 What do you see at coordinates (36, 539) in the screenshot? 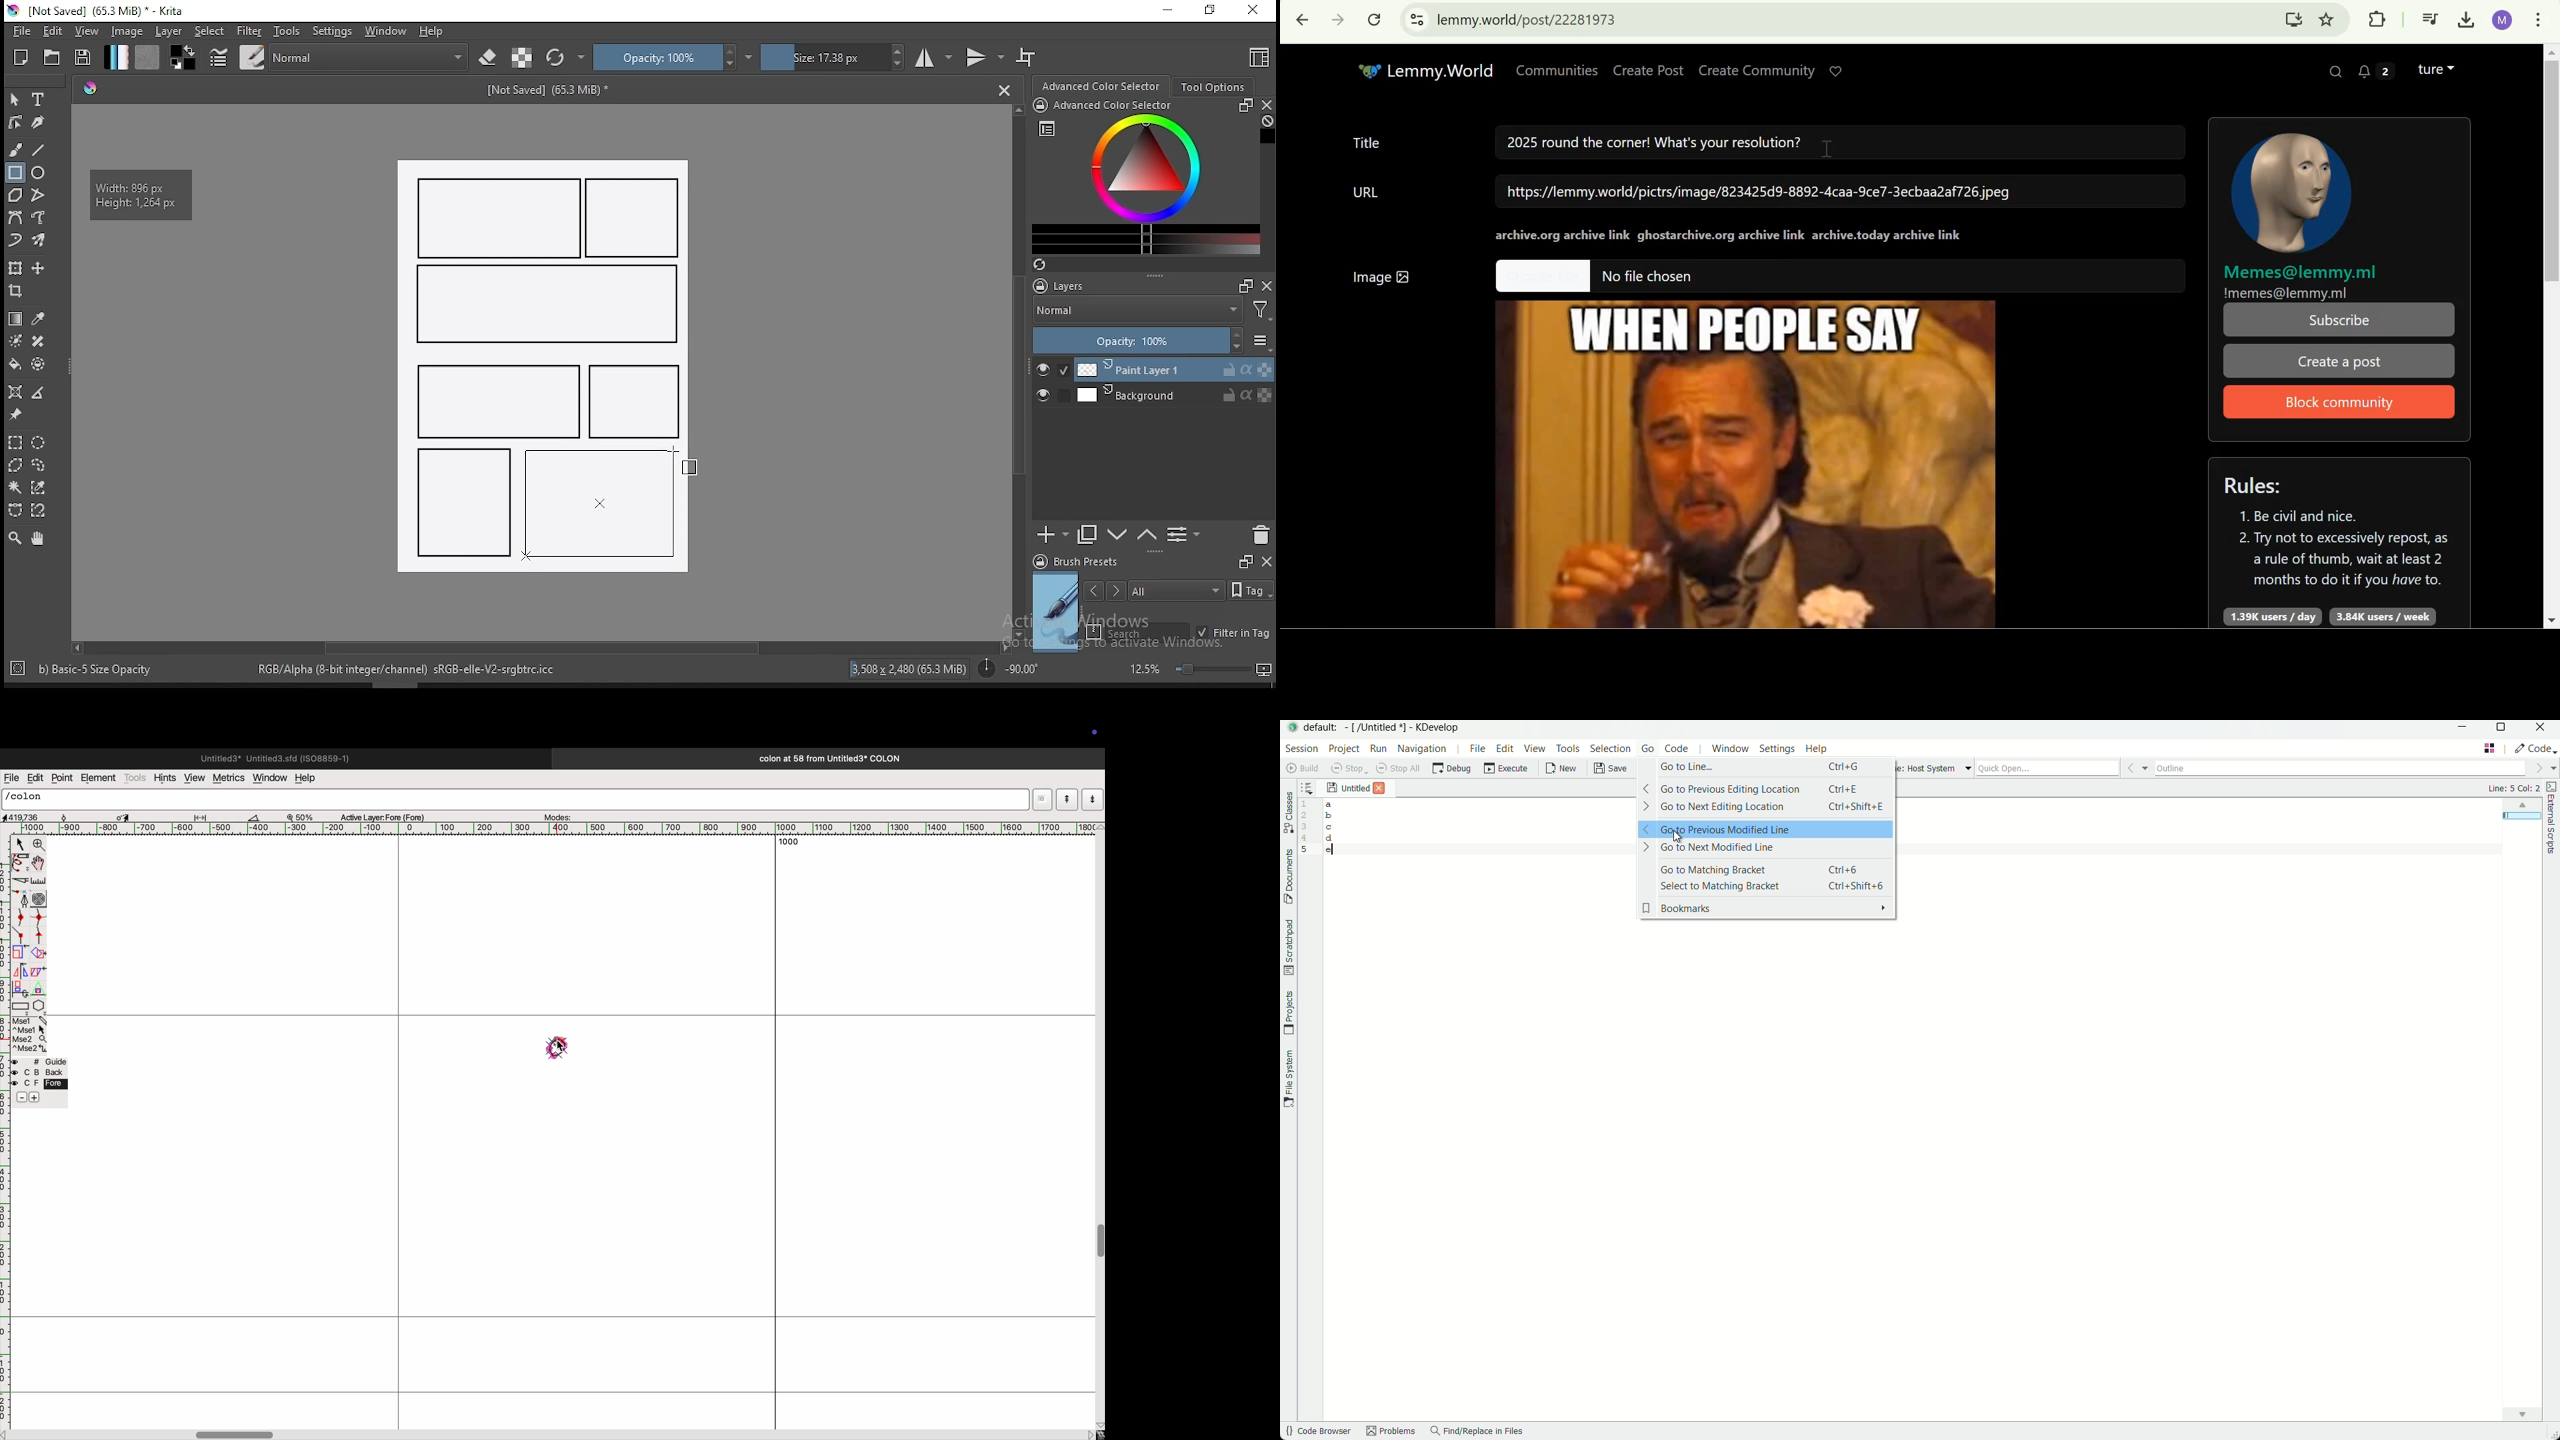
I see `pan tool` at bounding box center [36, 539].